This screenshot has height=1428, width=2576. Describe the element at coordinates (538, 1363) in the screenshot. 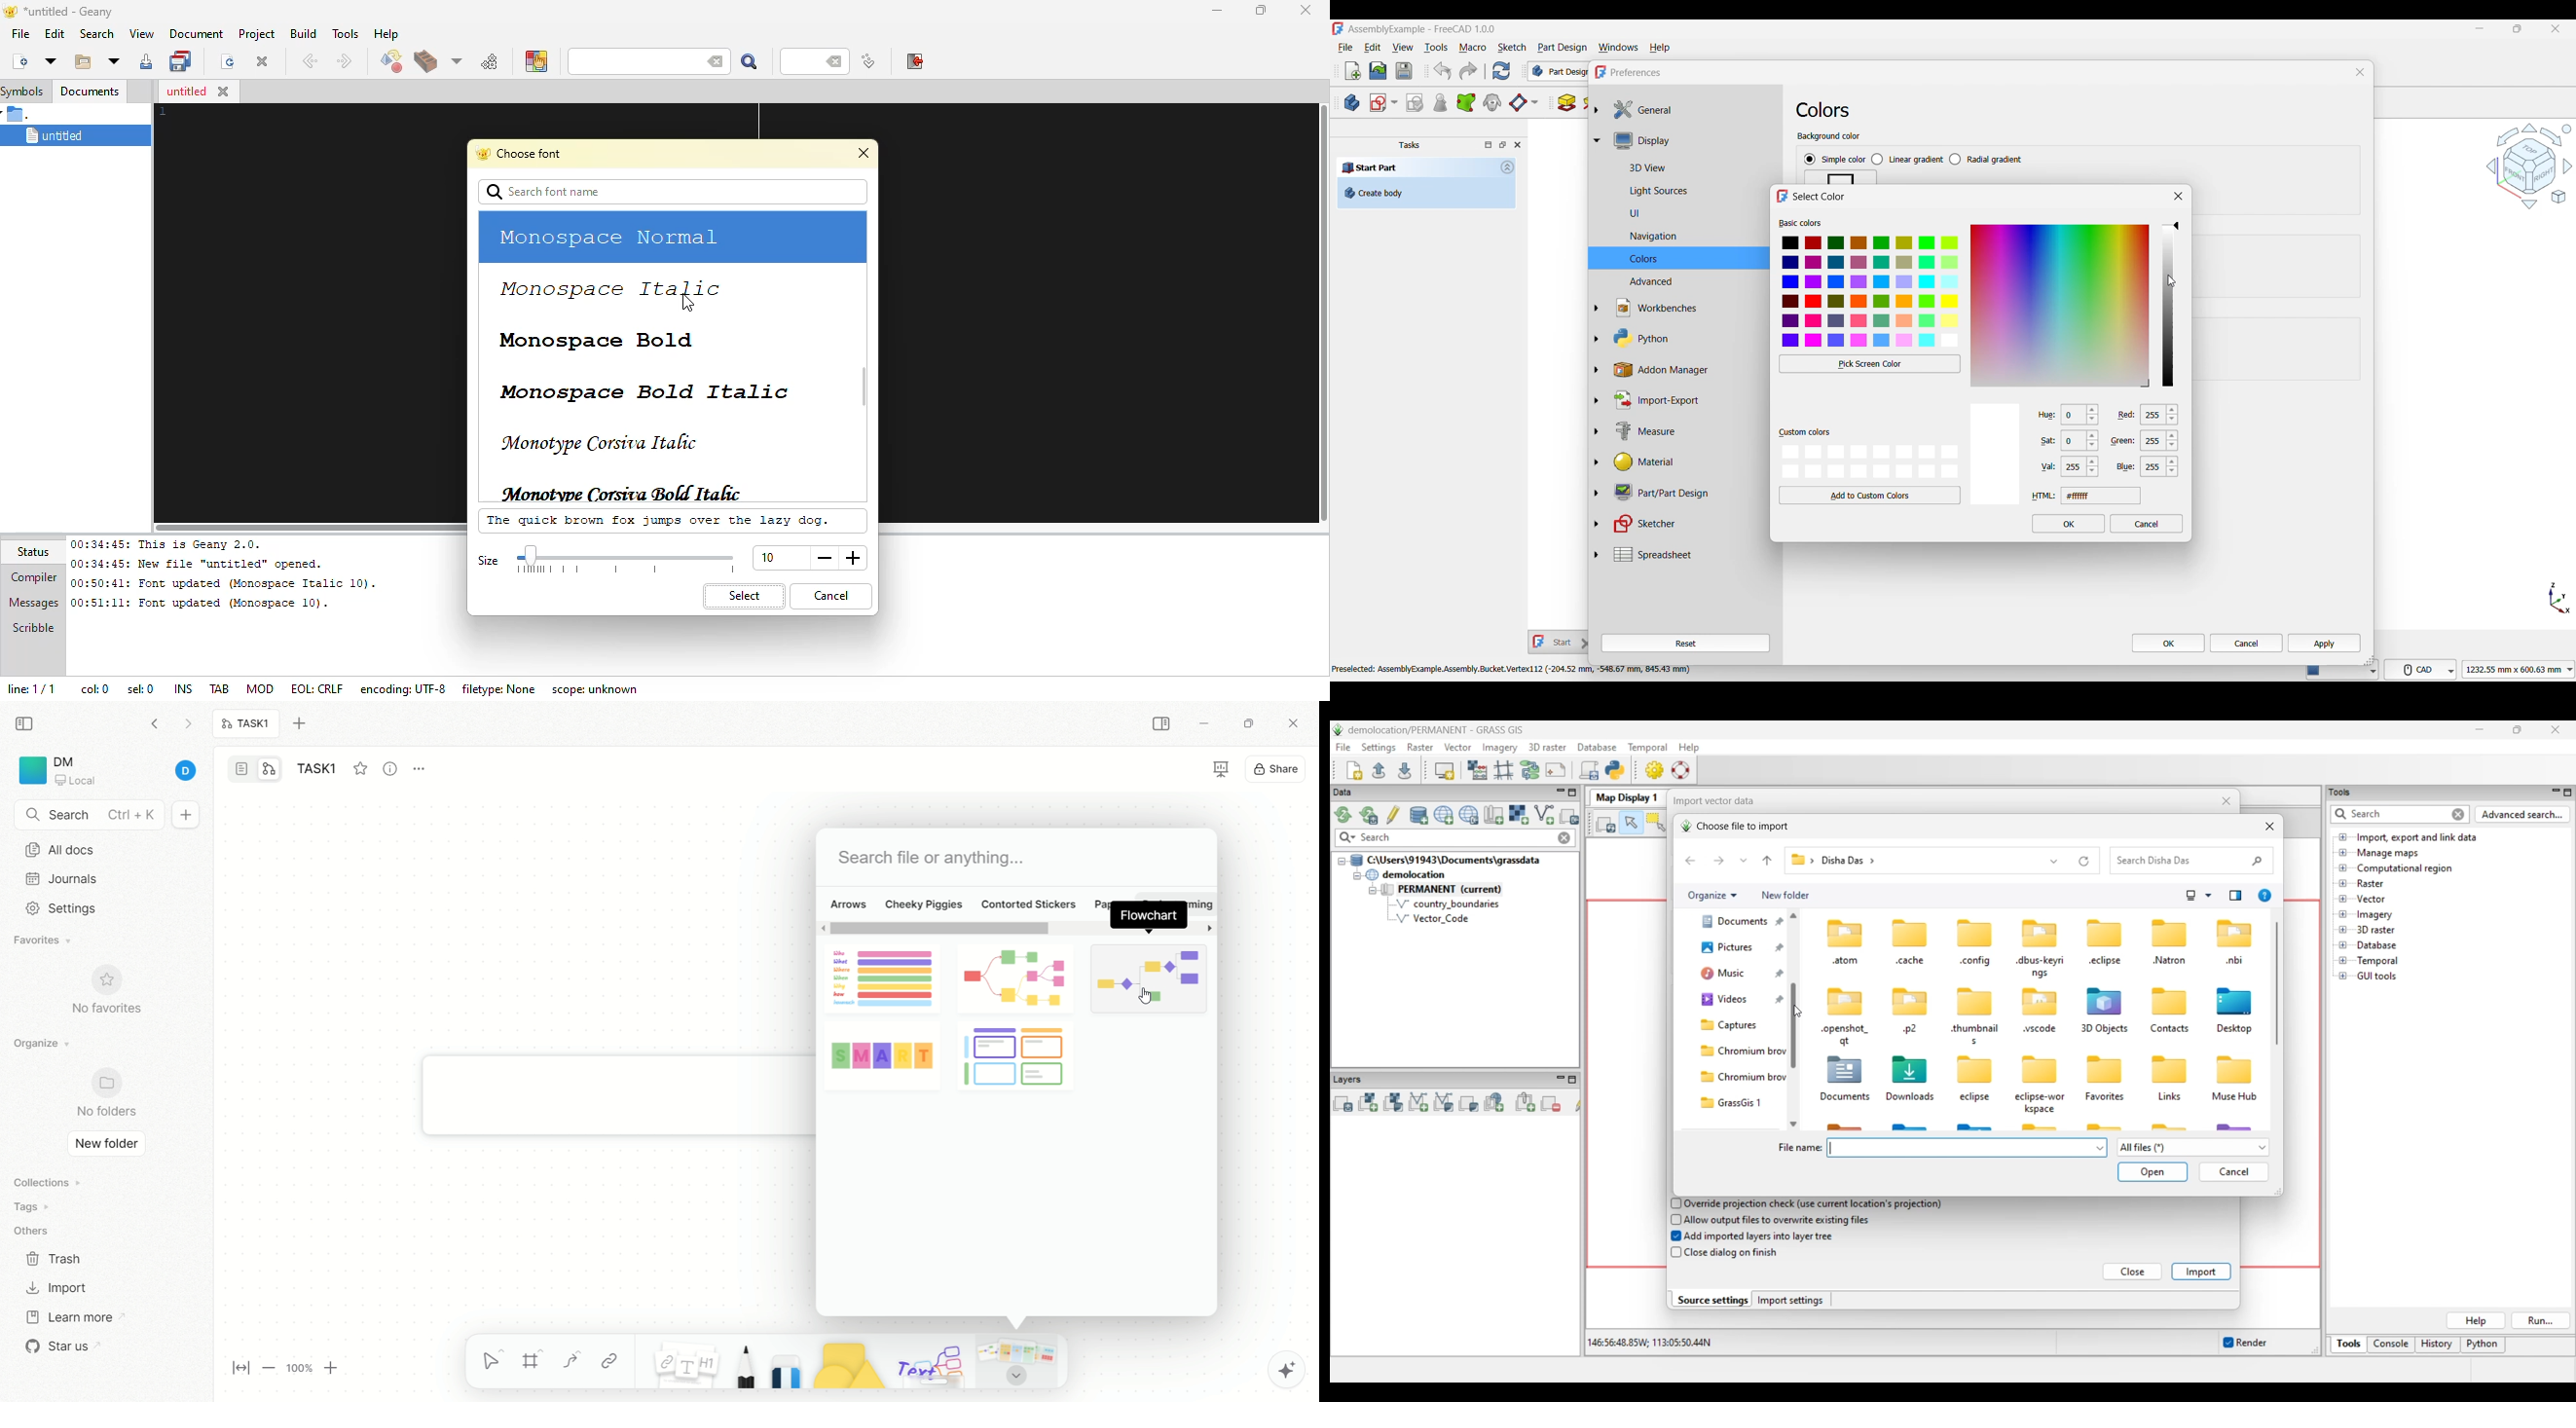

I see `frame` at that location.